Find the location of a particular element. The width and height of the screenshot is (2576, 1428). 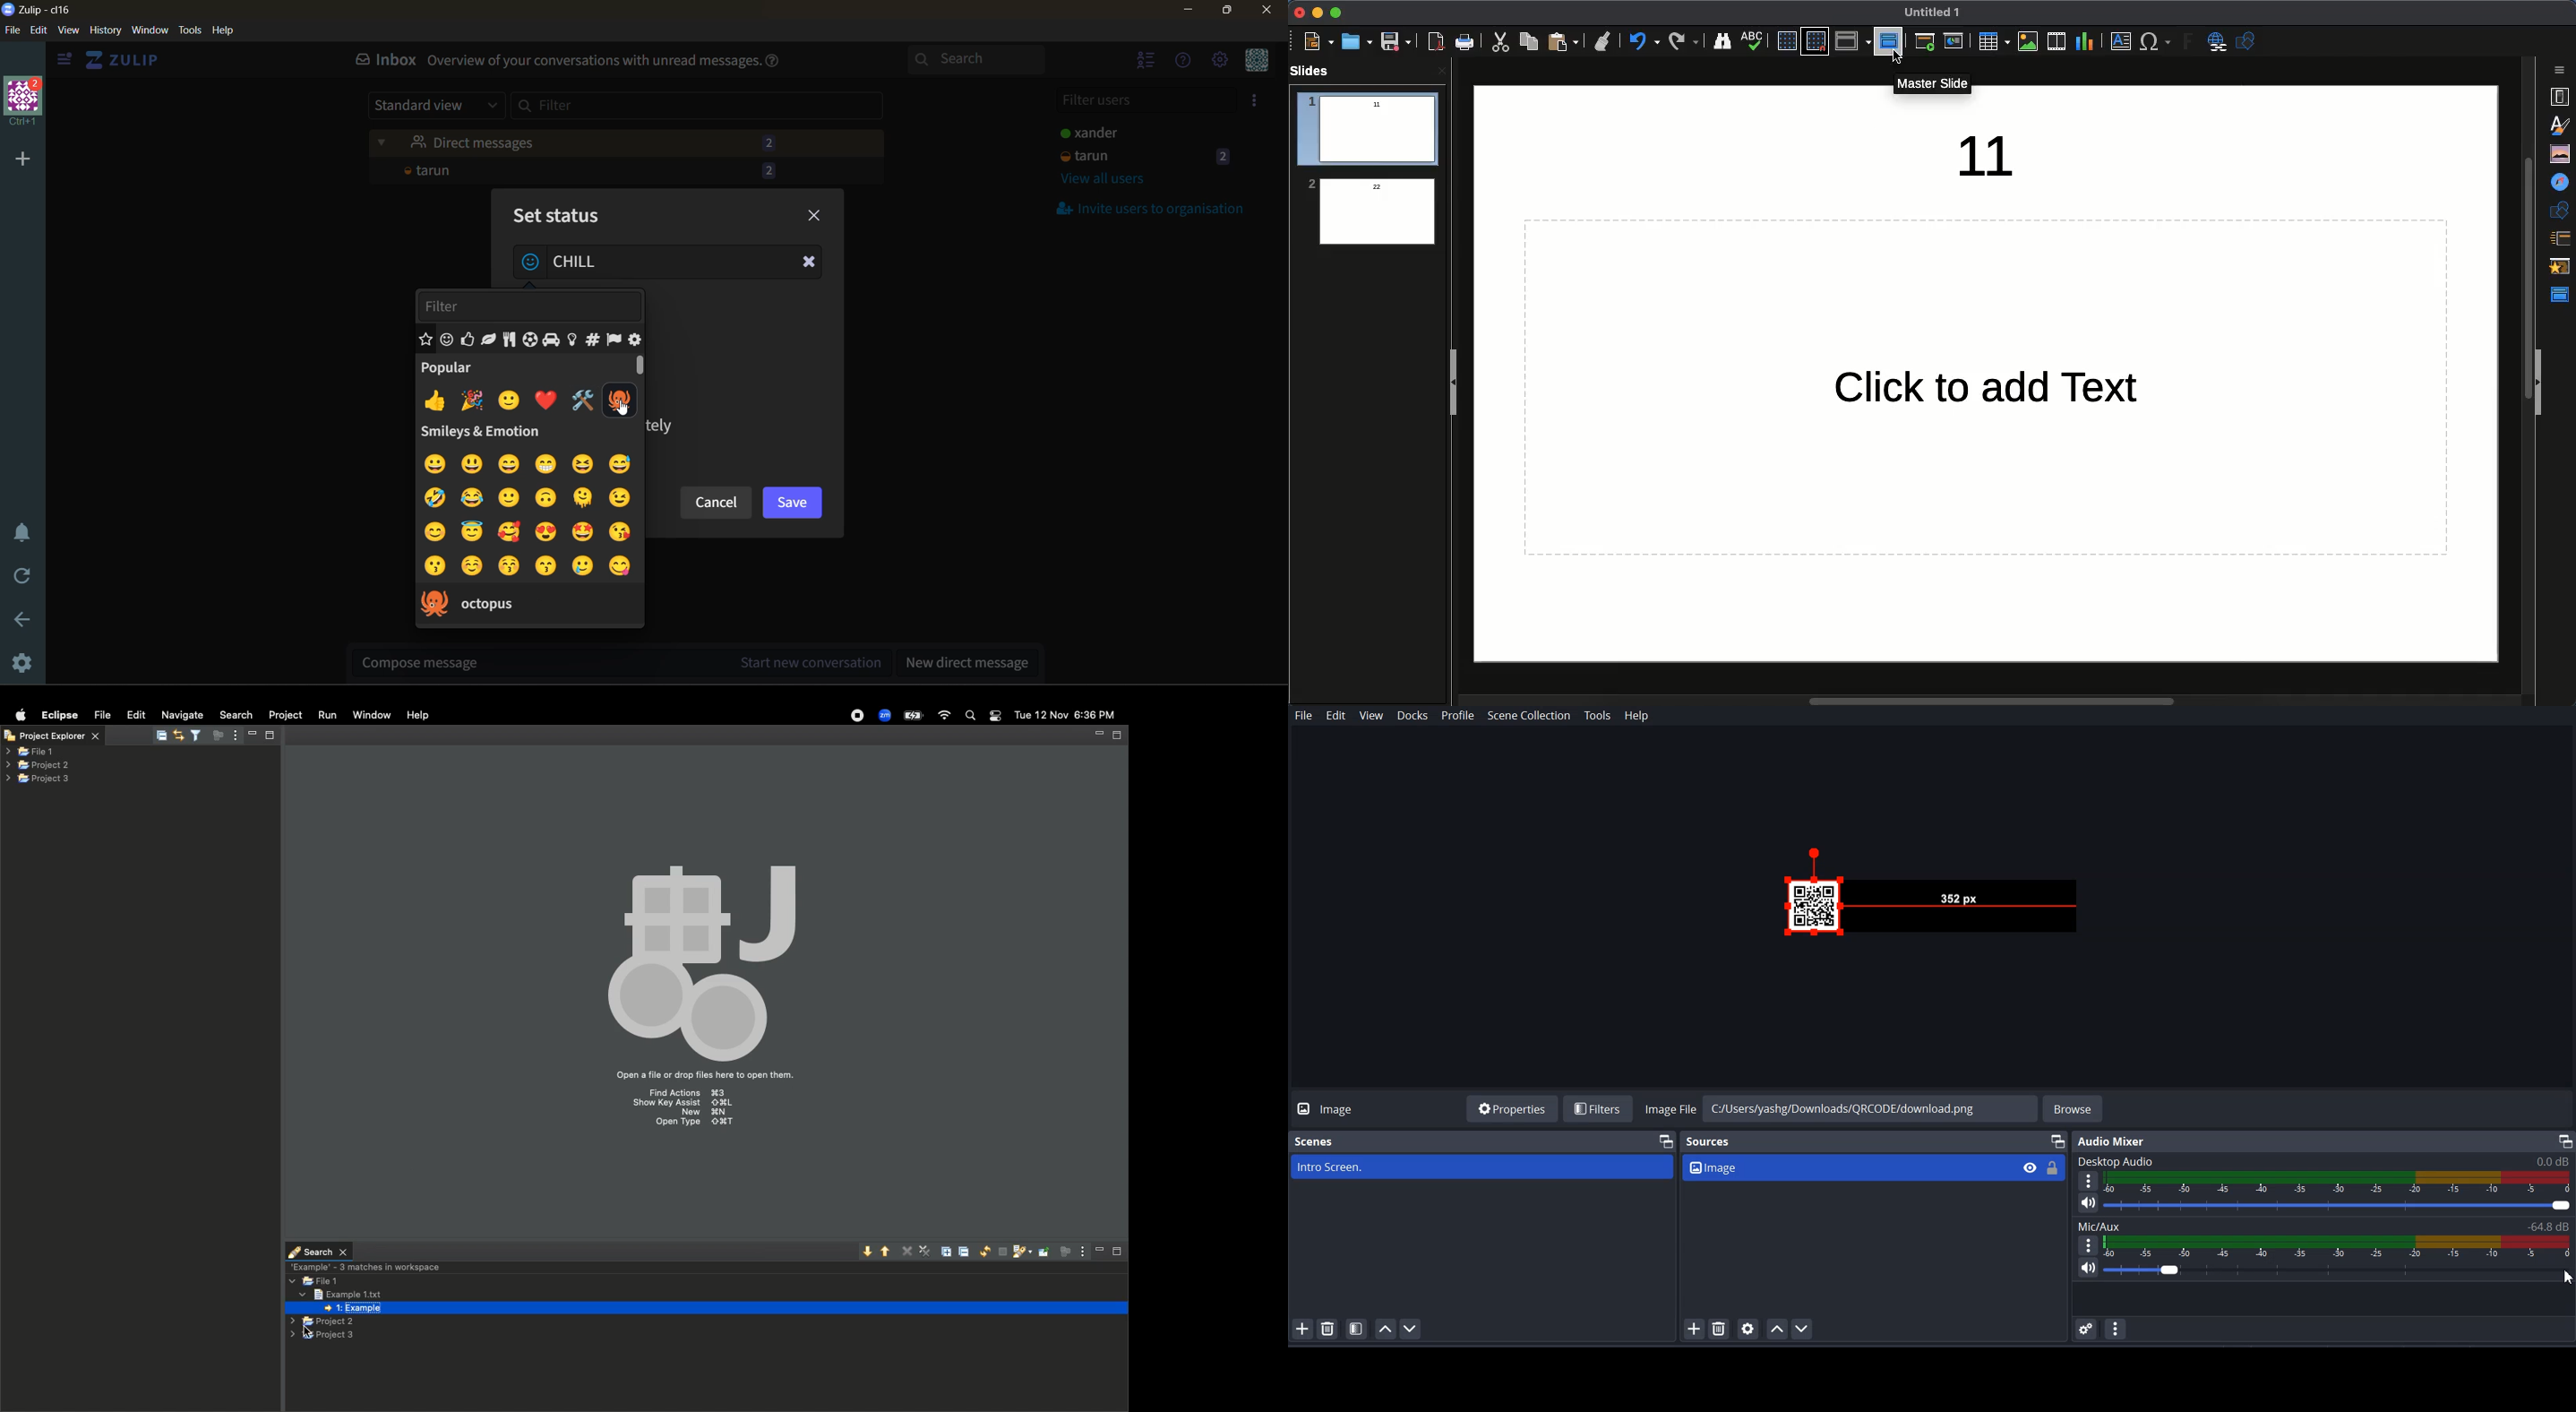

Search is located at coordinates (972, 717).